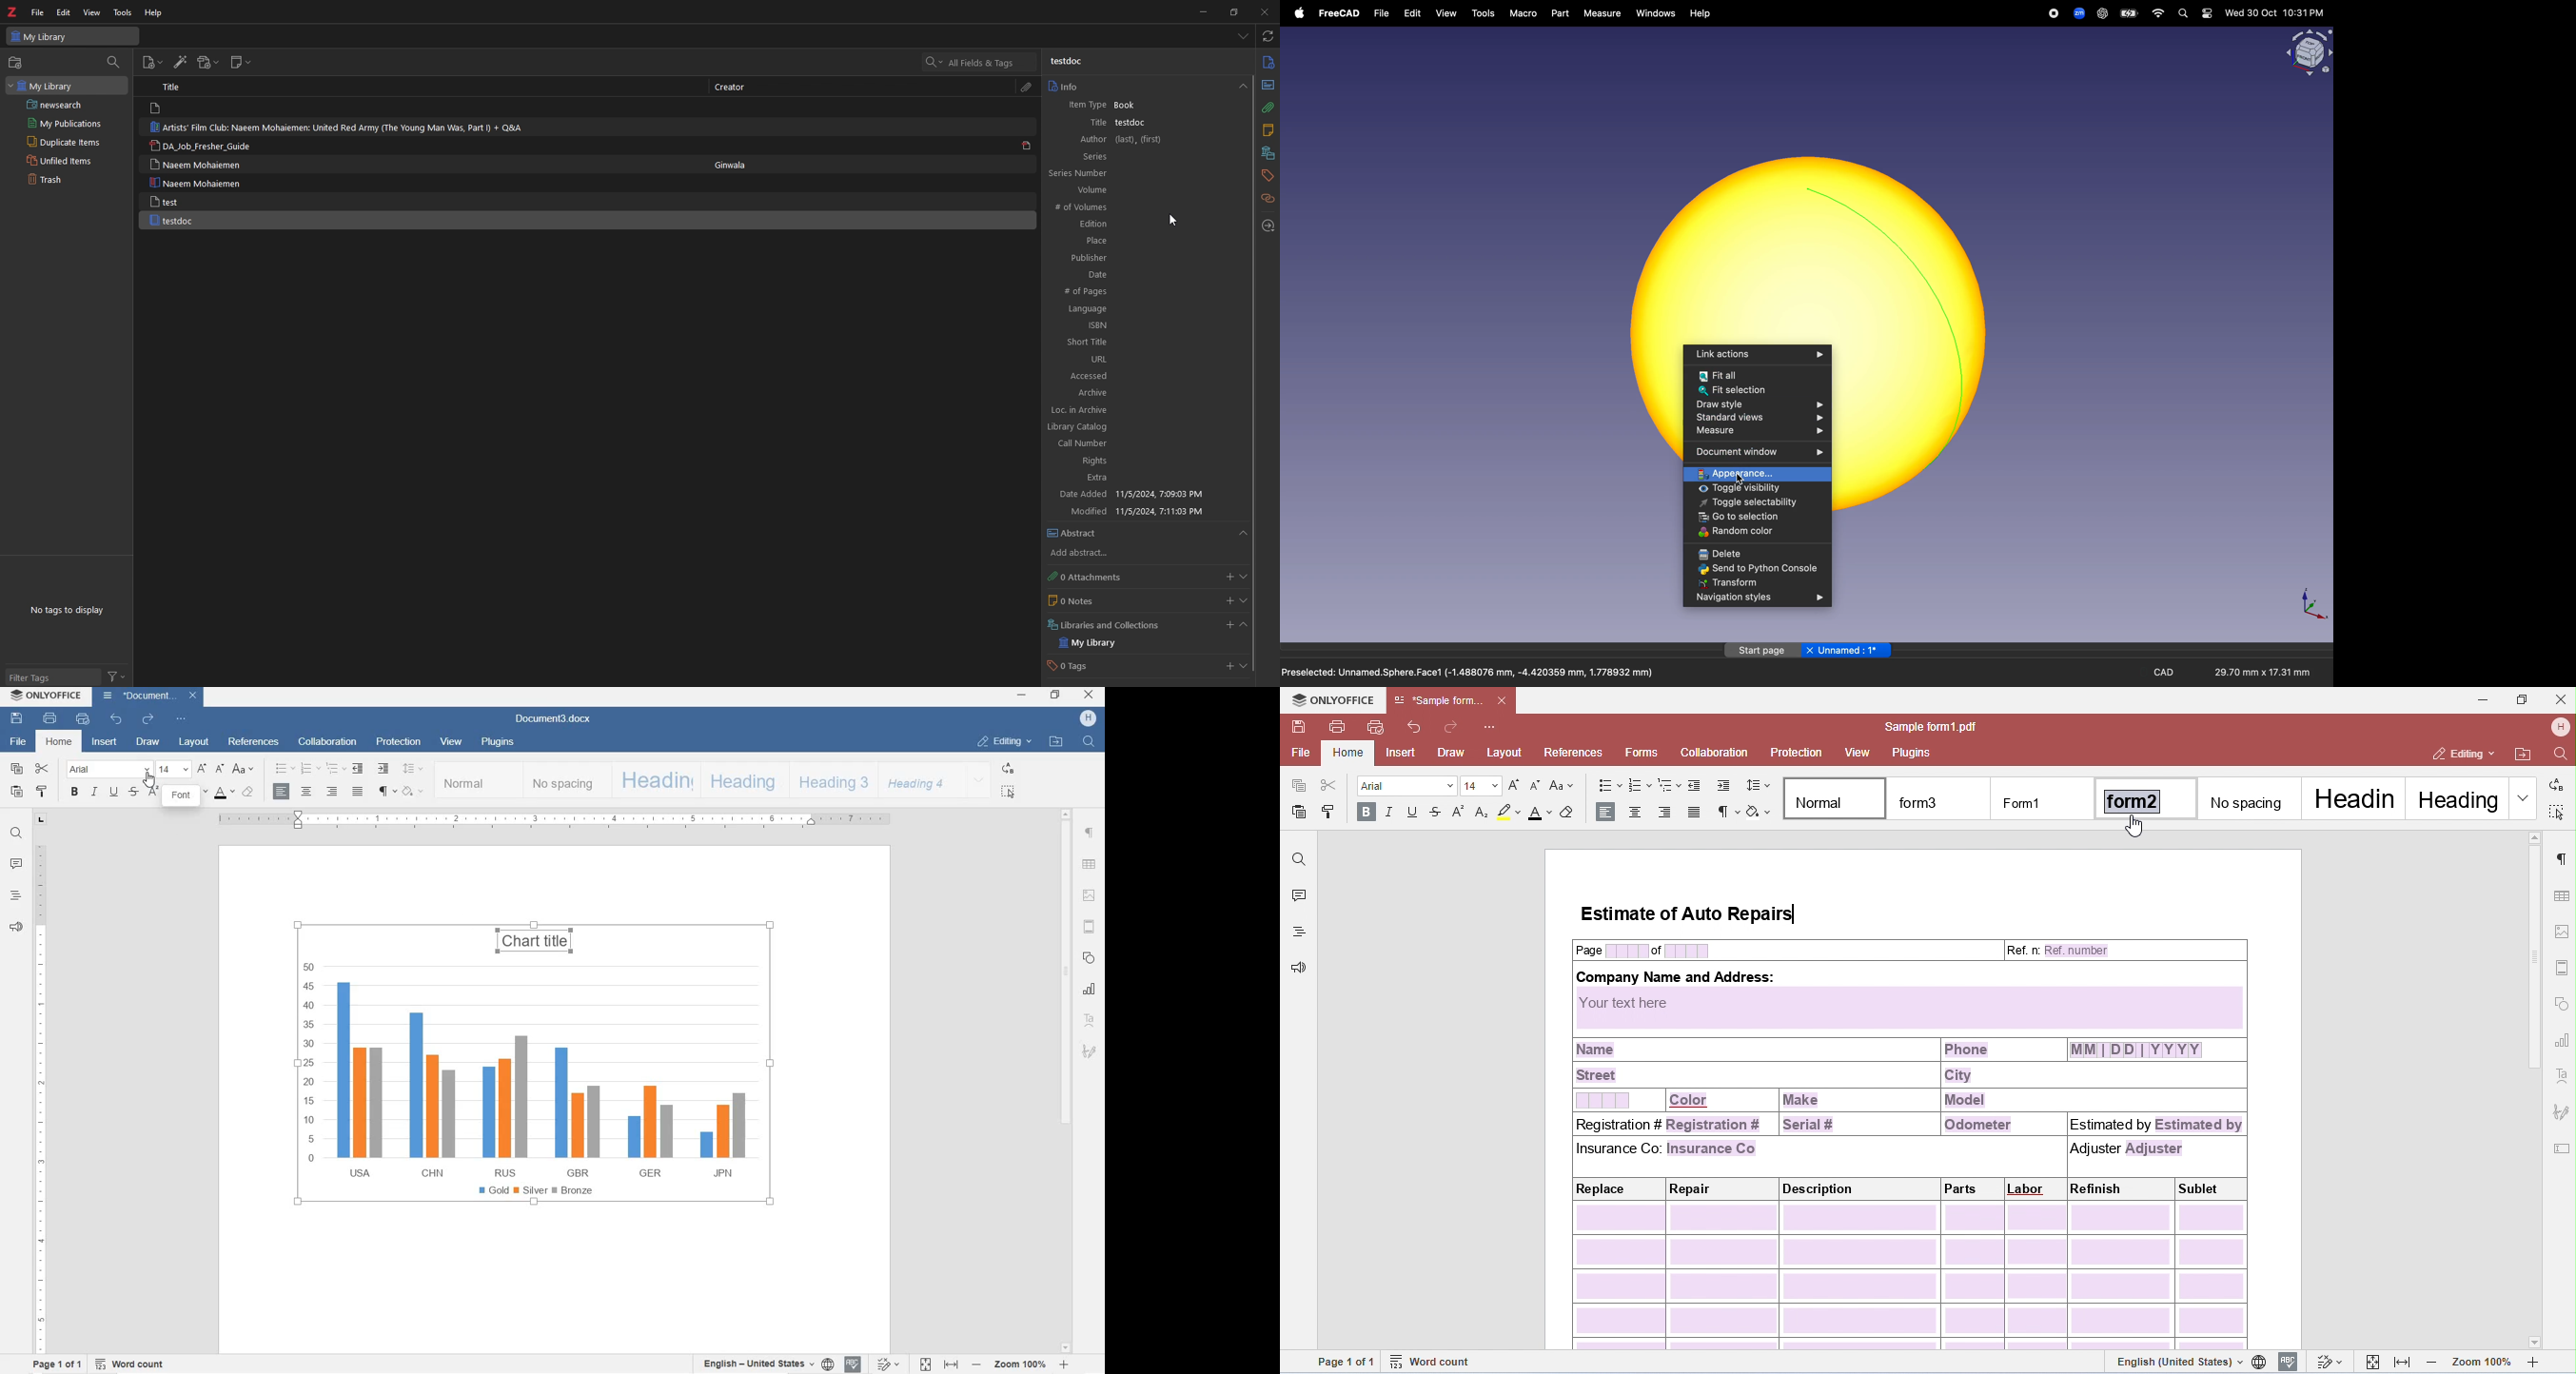 This screenshot has height=1400, width=2576. What do you see at coordinates (538, 1113) in the screenshot?
I see `CHART` at bounding box center [538, 1113].